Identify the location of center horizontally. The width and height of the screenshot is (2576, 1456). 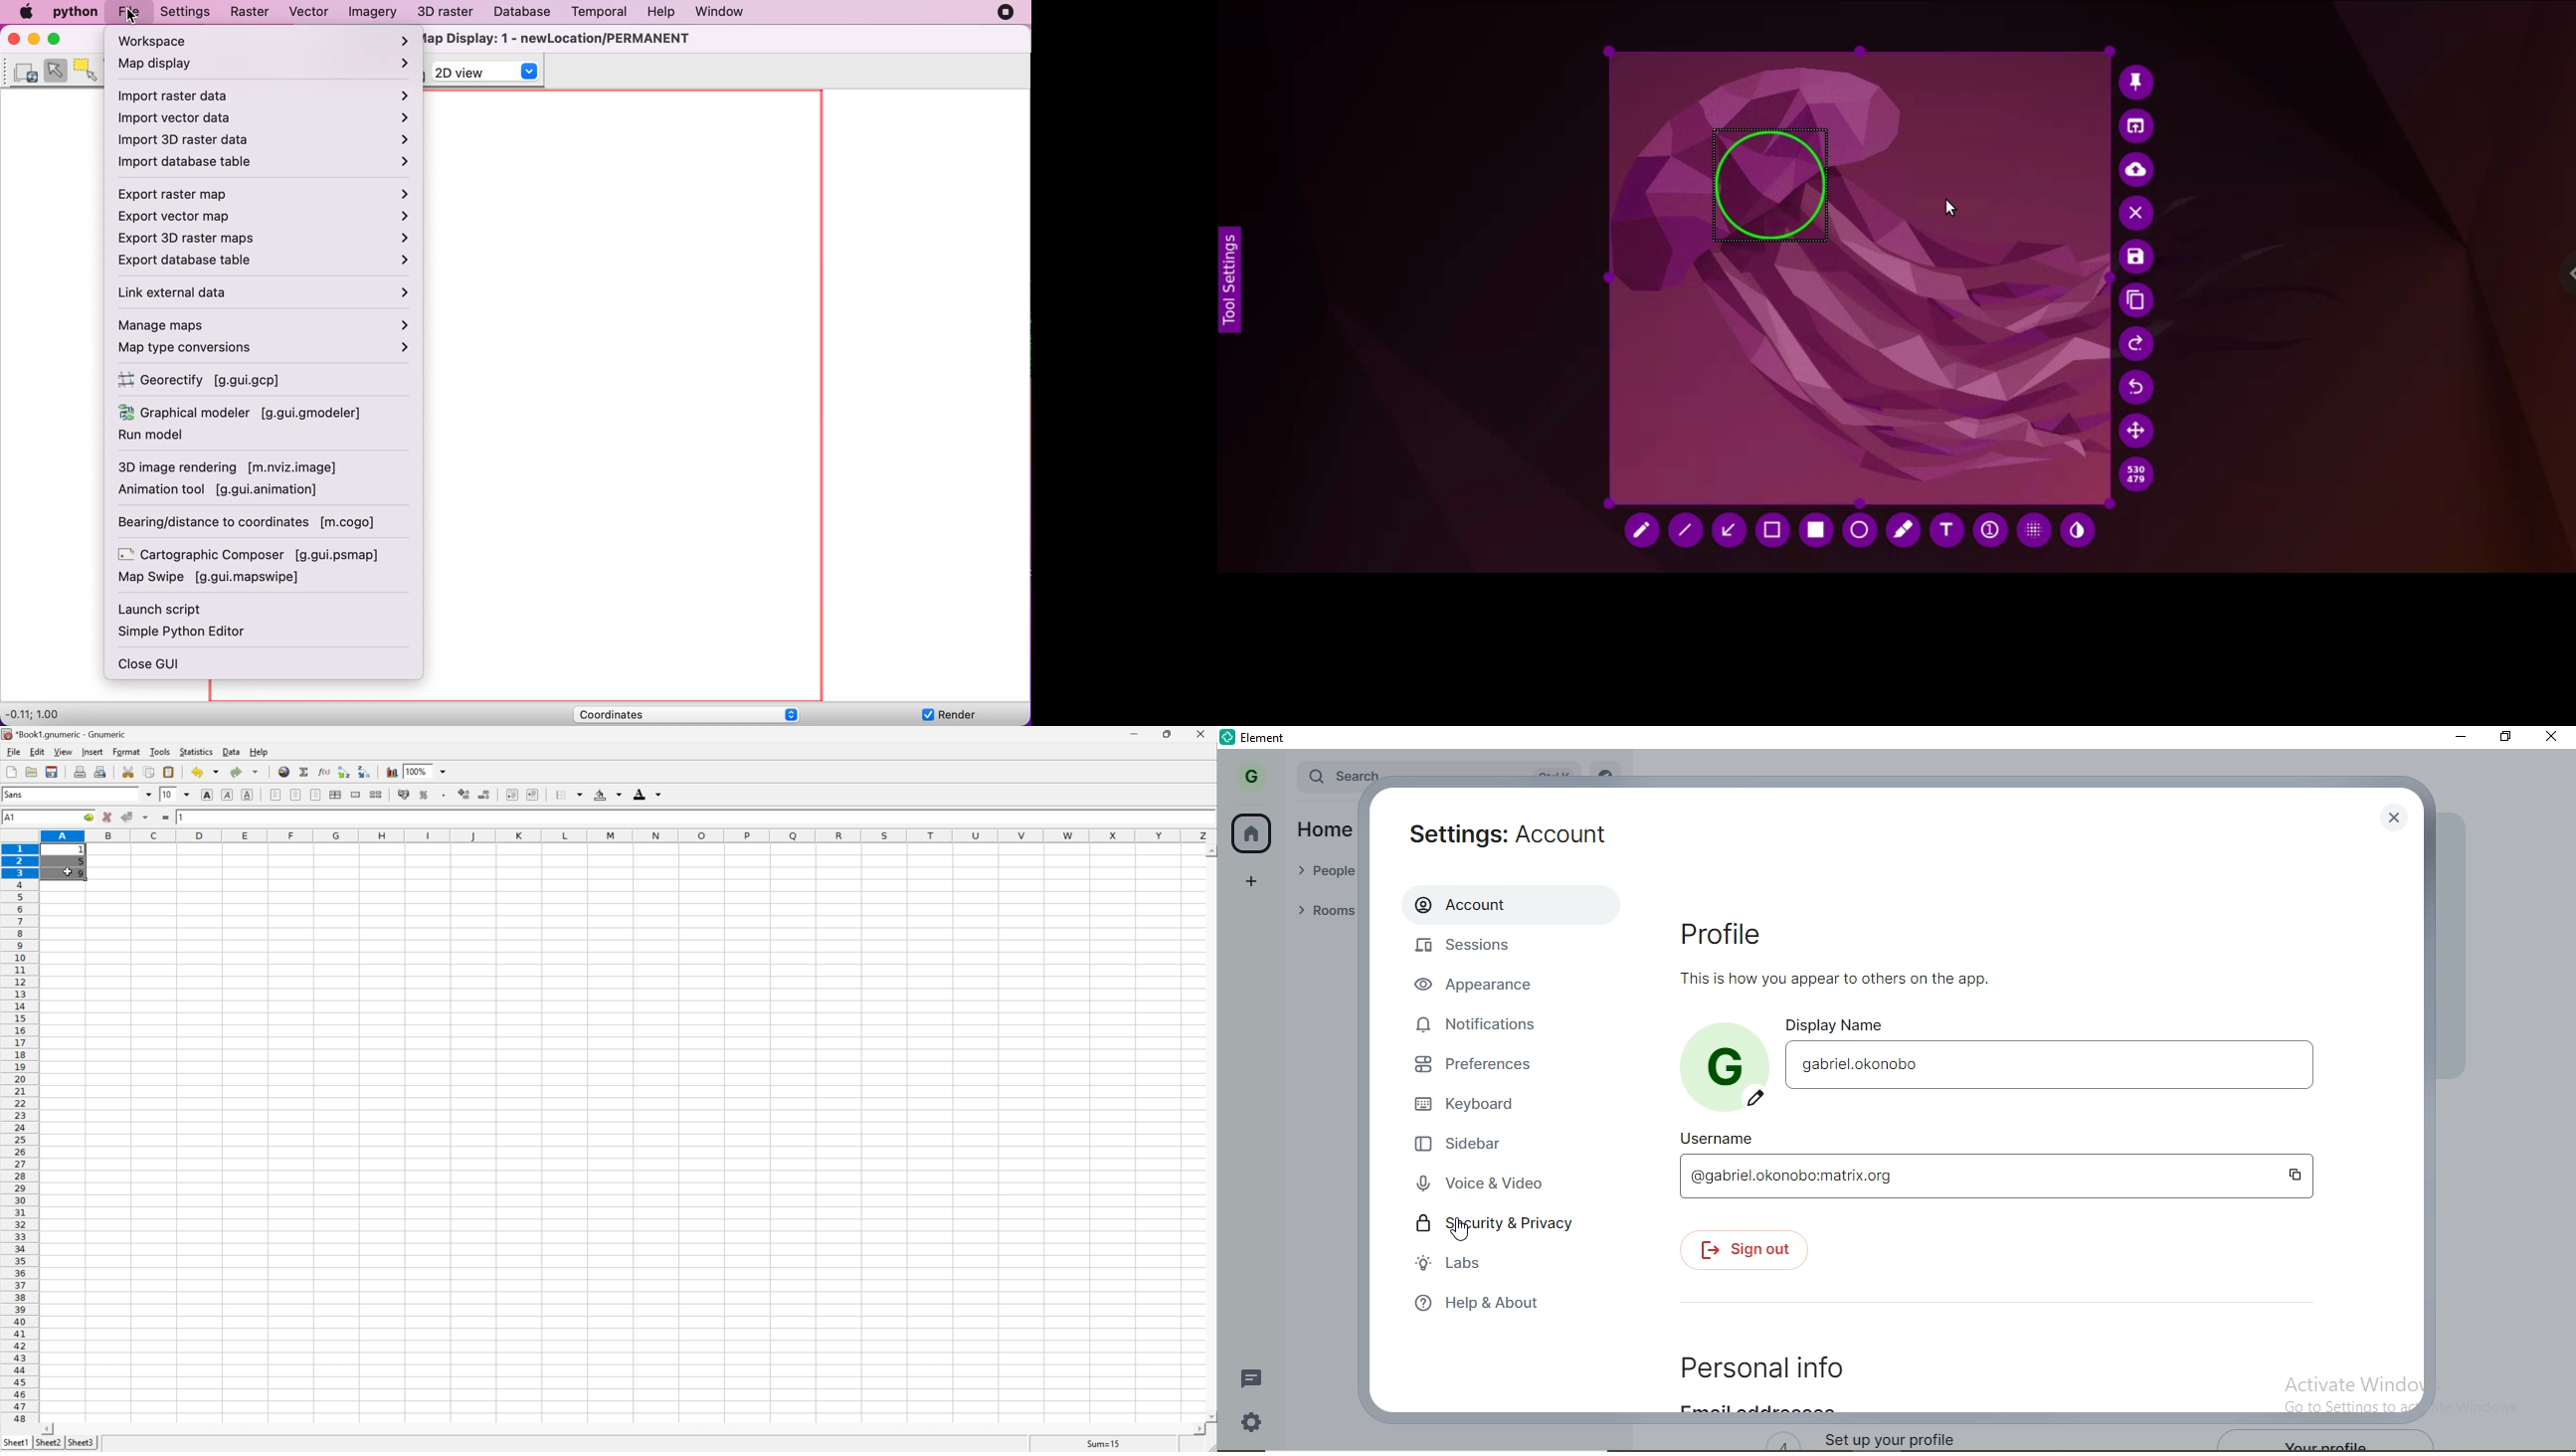
(336, 794).